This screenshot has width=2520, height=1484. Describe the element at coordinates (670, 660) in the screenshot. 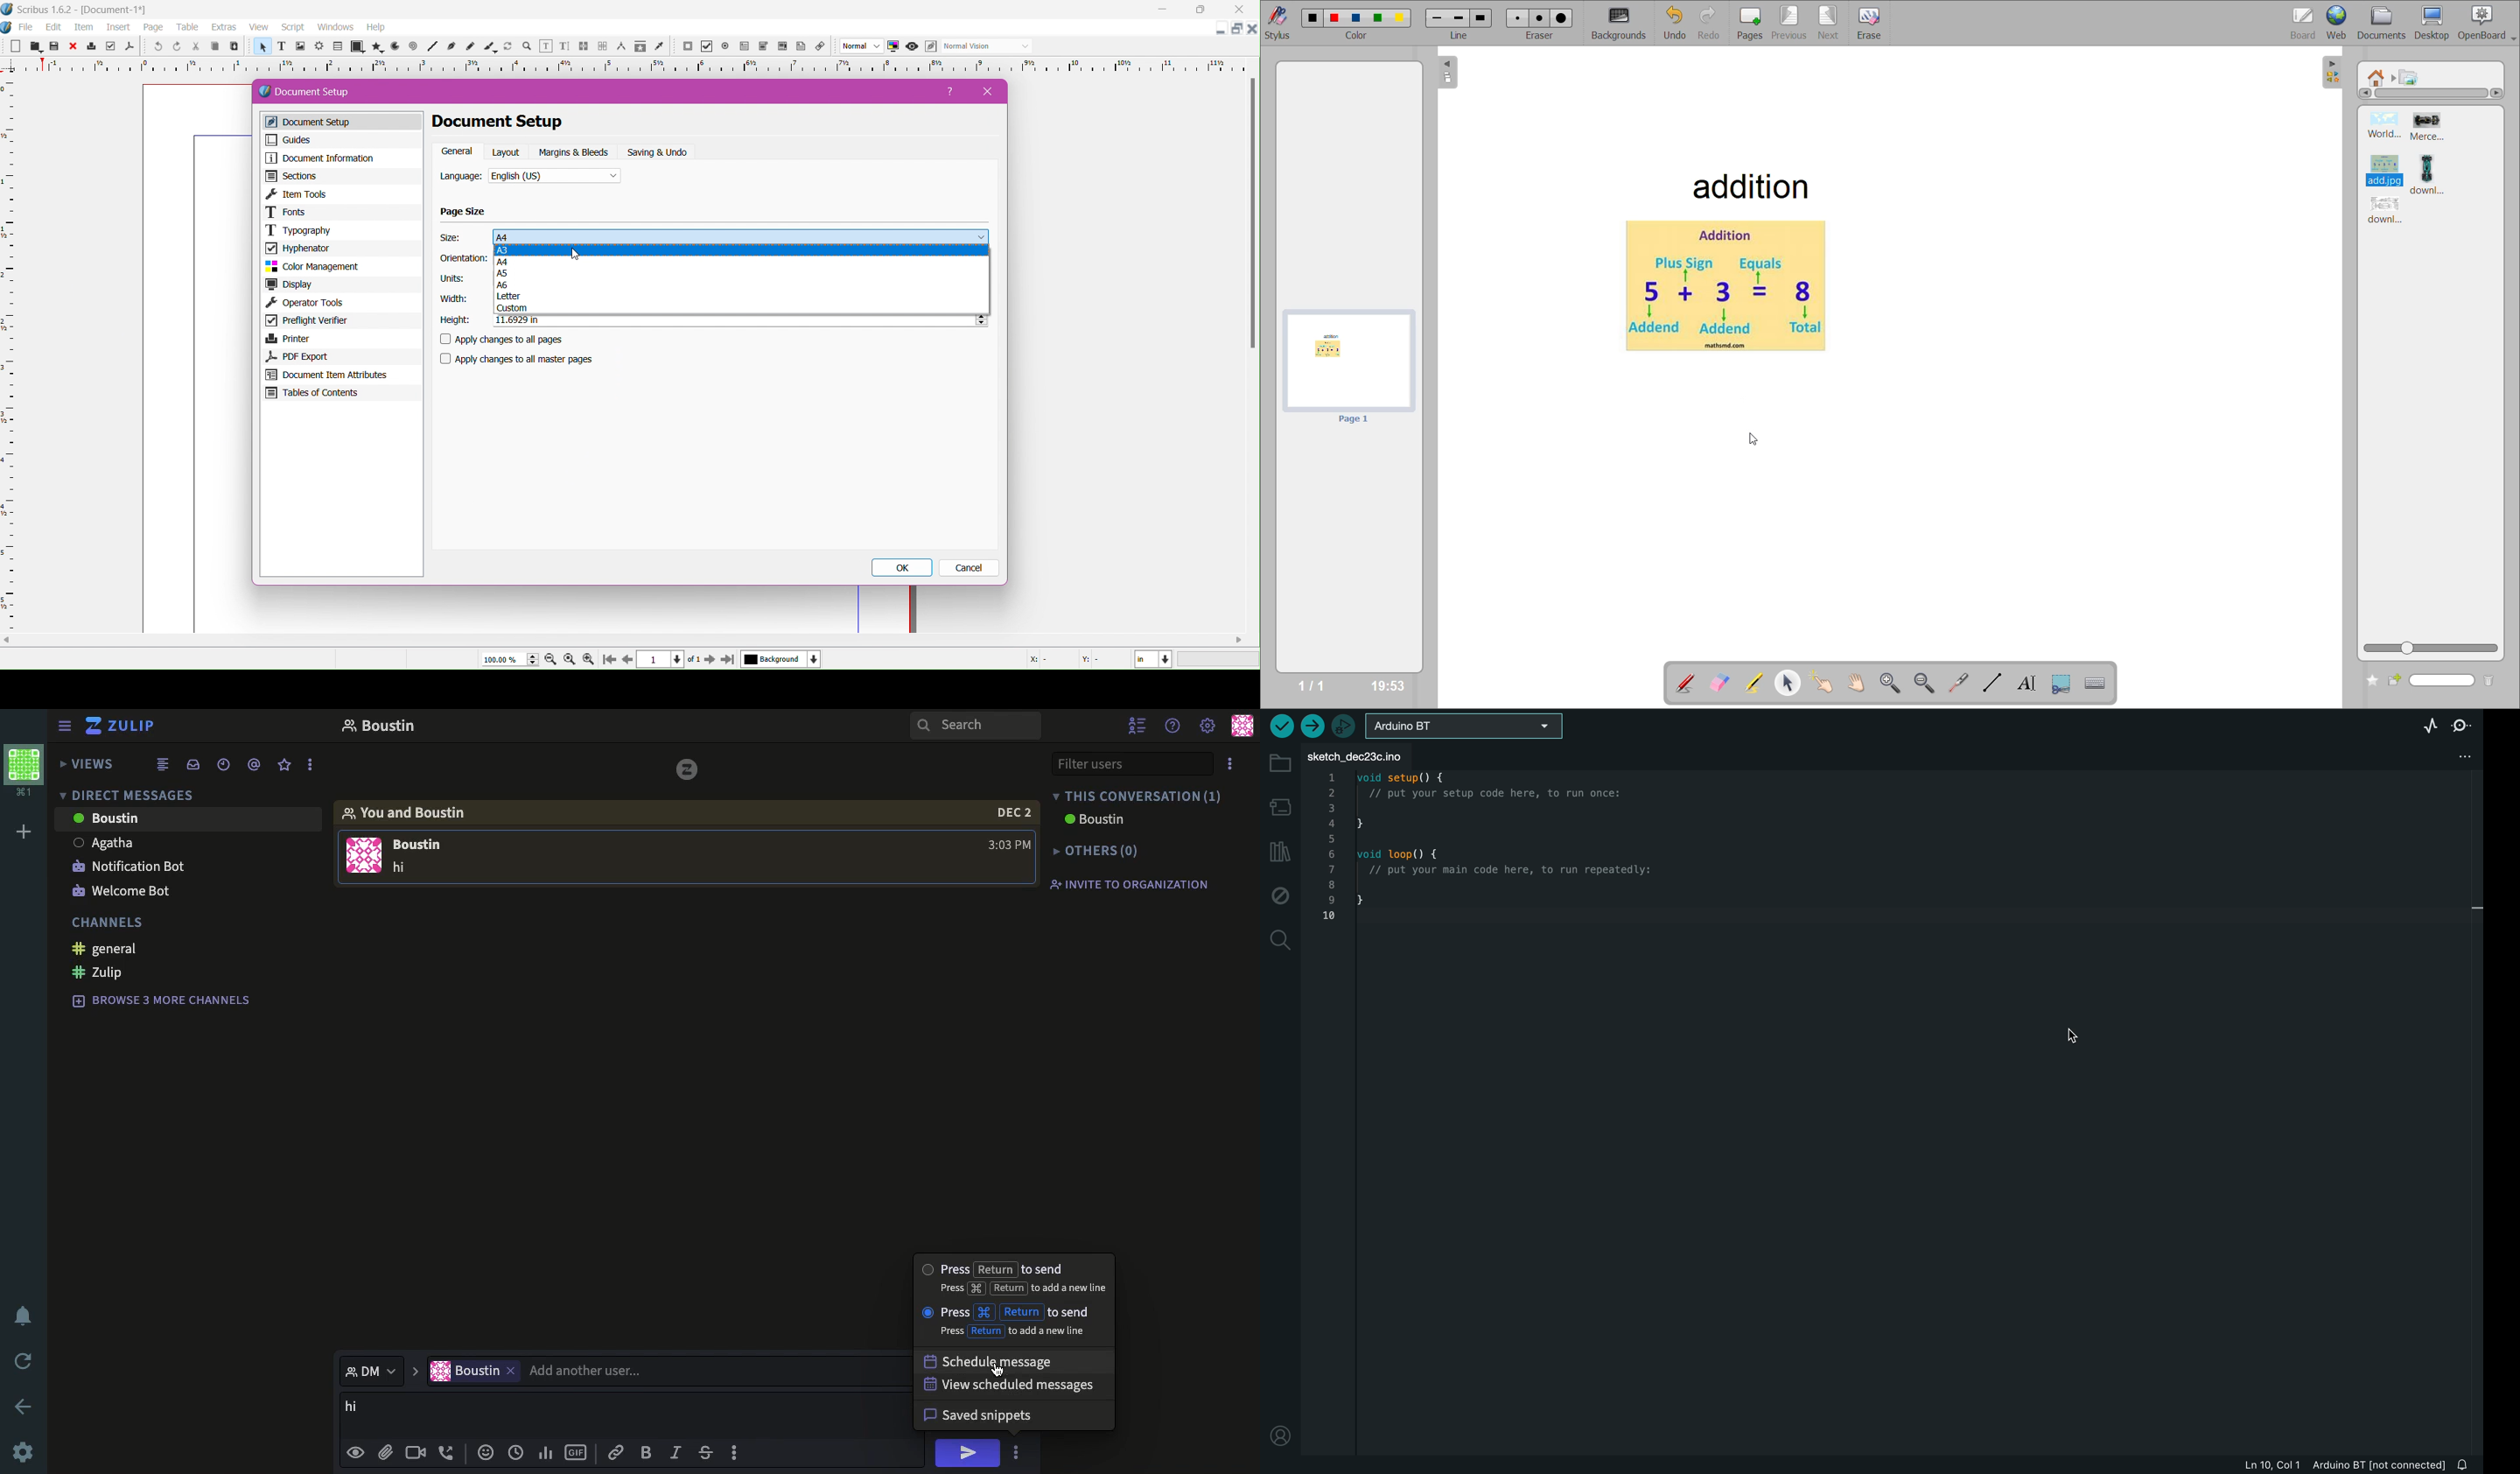

I see `page number` at that location.